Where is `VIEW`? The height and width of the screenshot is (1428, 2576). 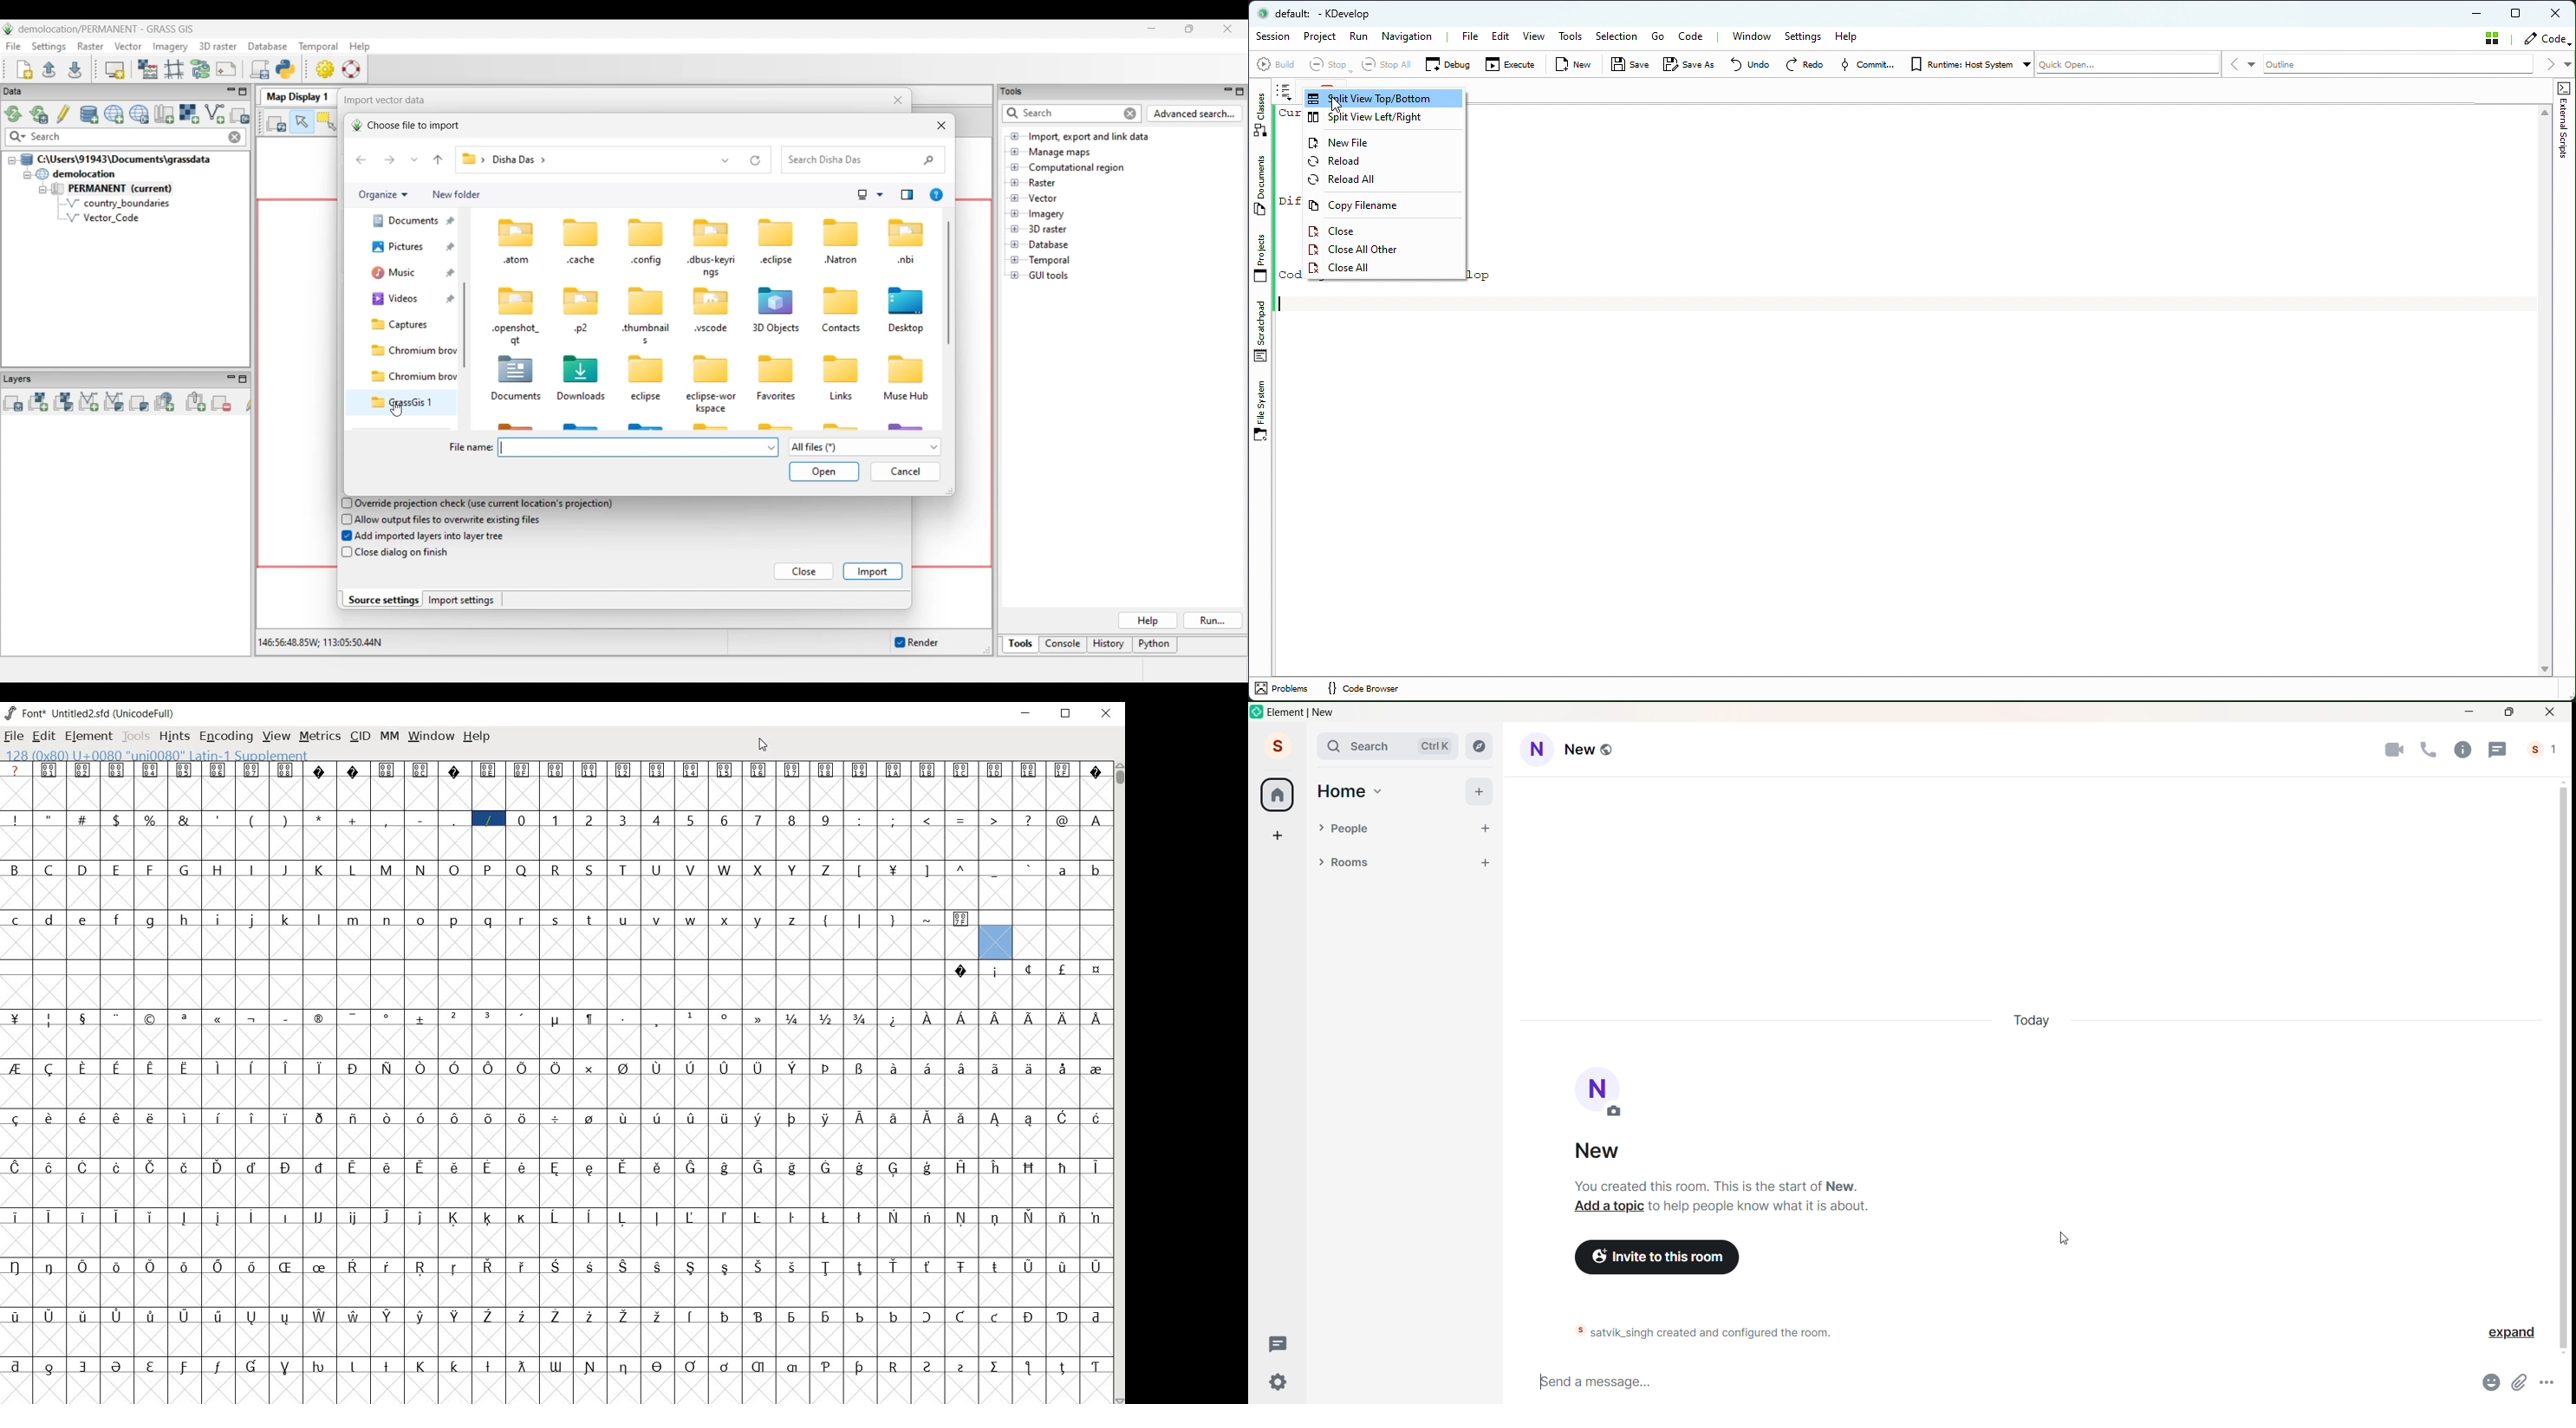 VIEW is located at coordinates (277, 734).